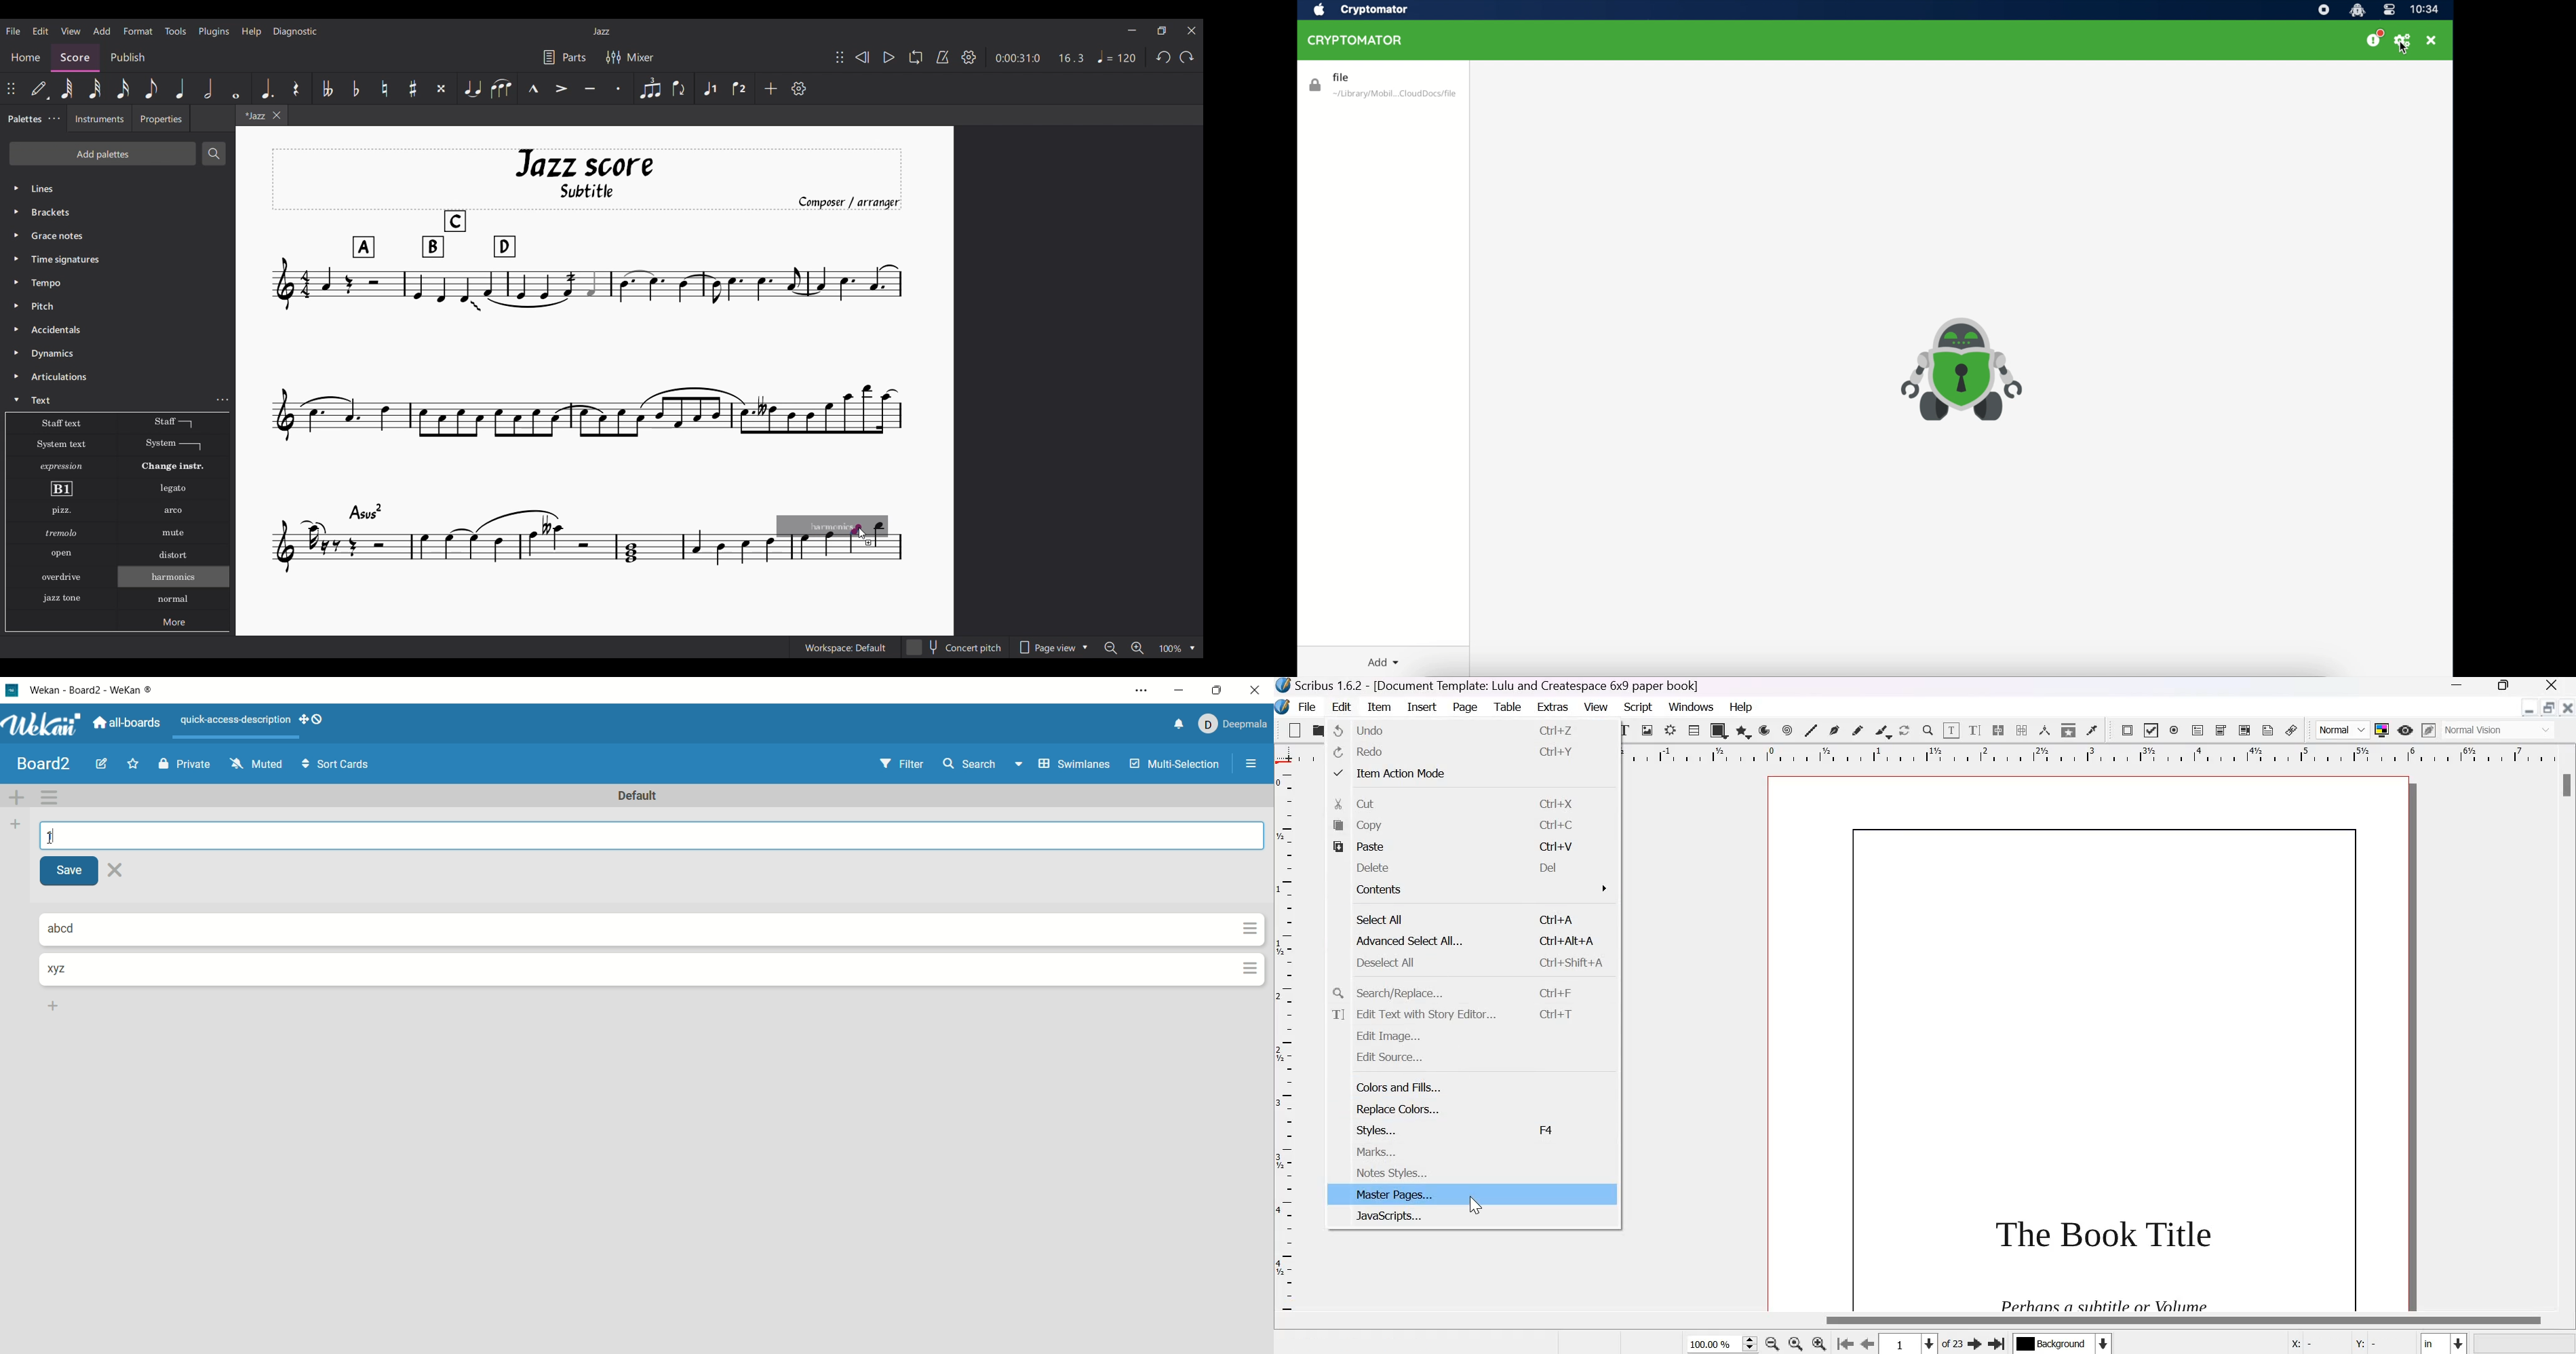  I want to click on Bracket, so click(60, 213).